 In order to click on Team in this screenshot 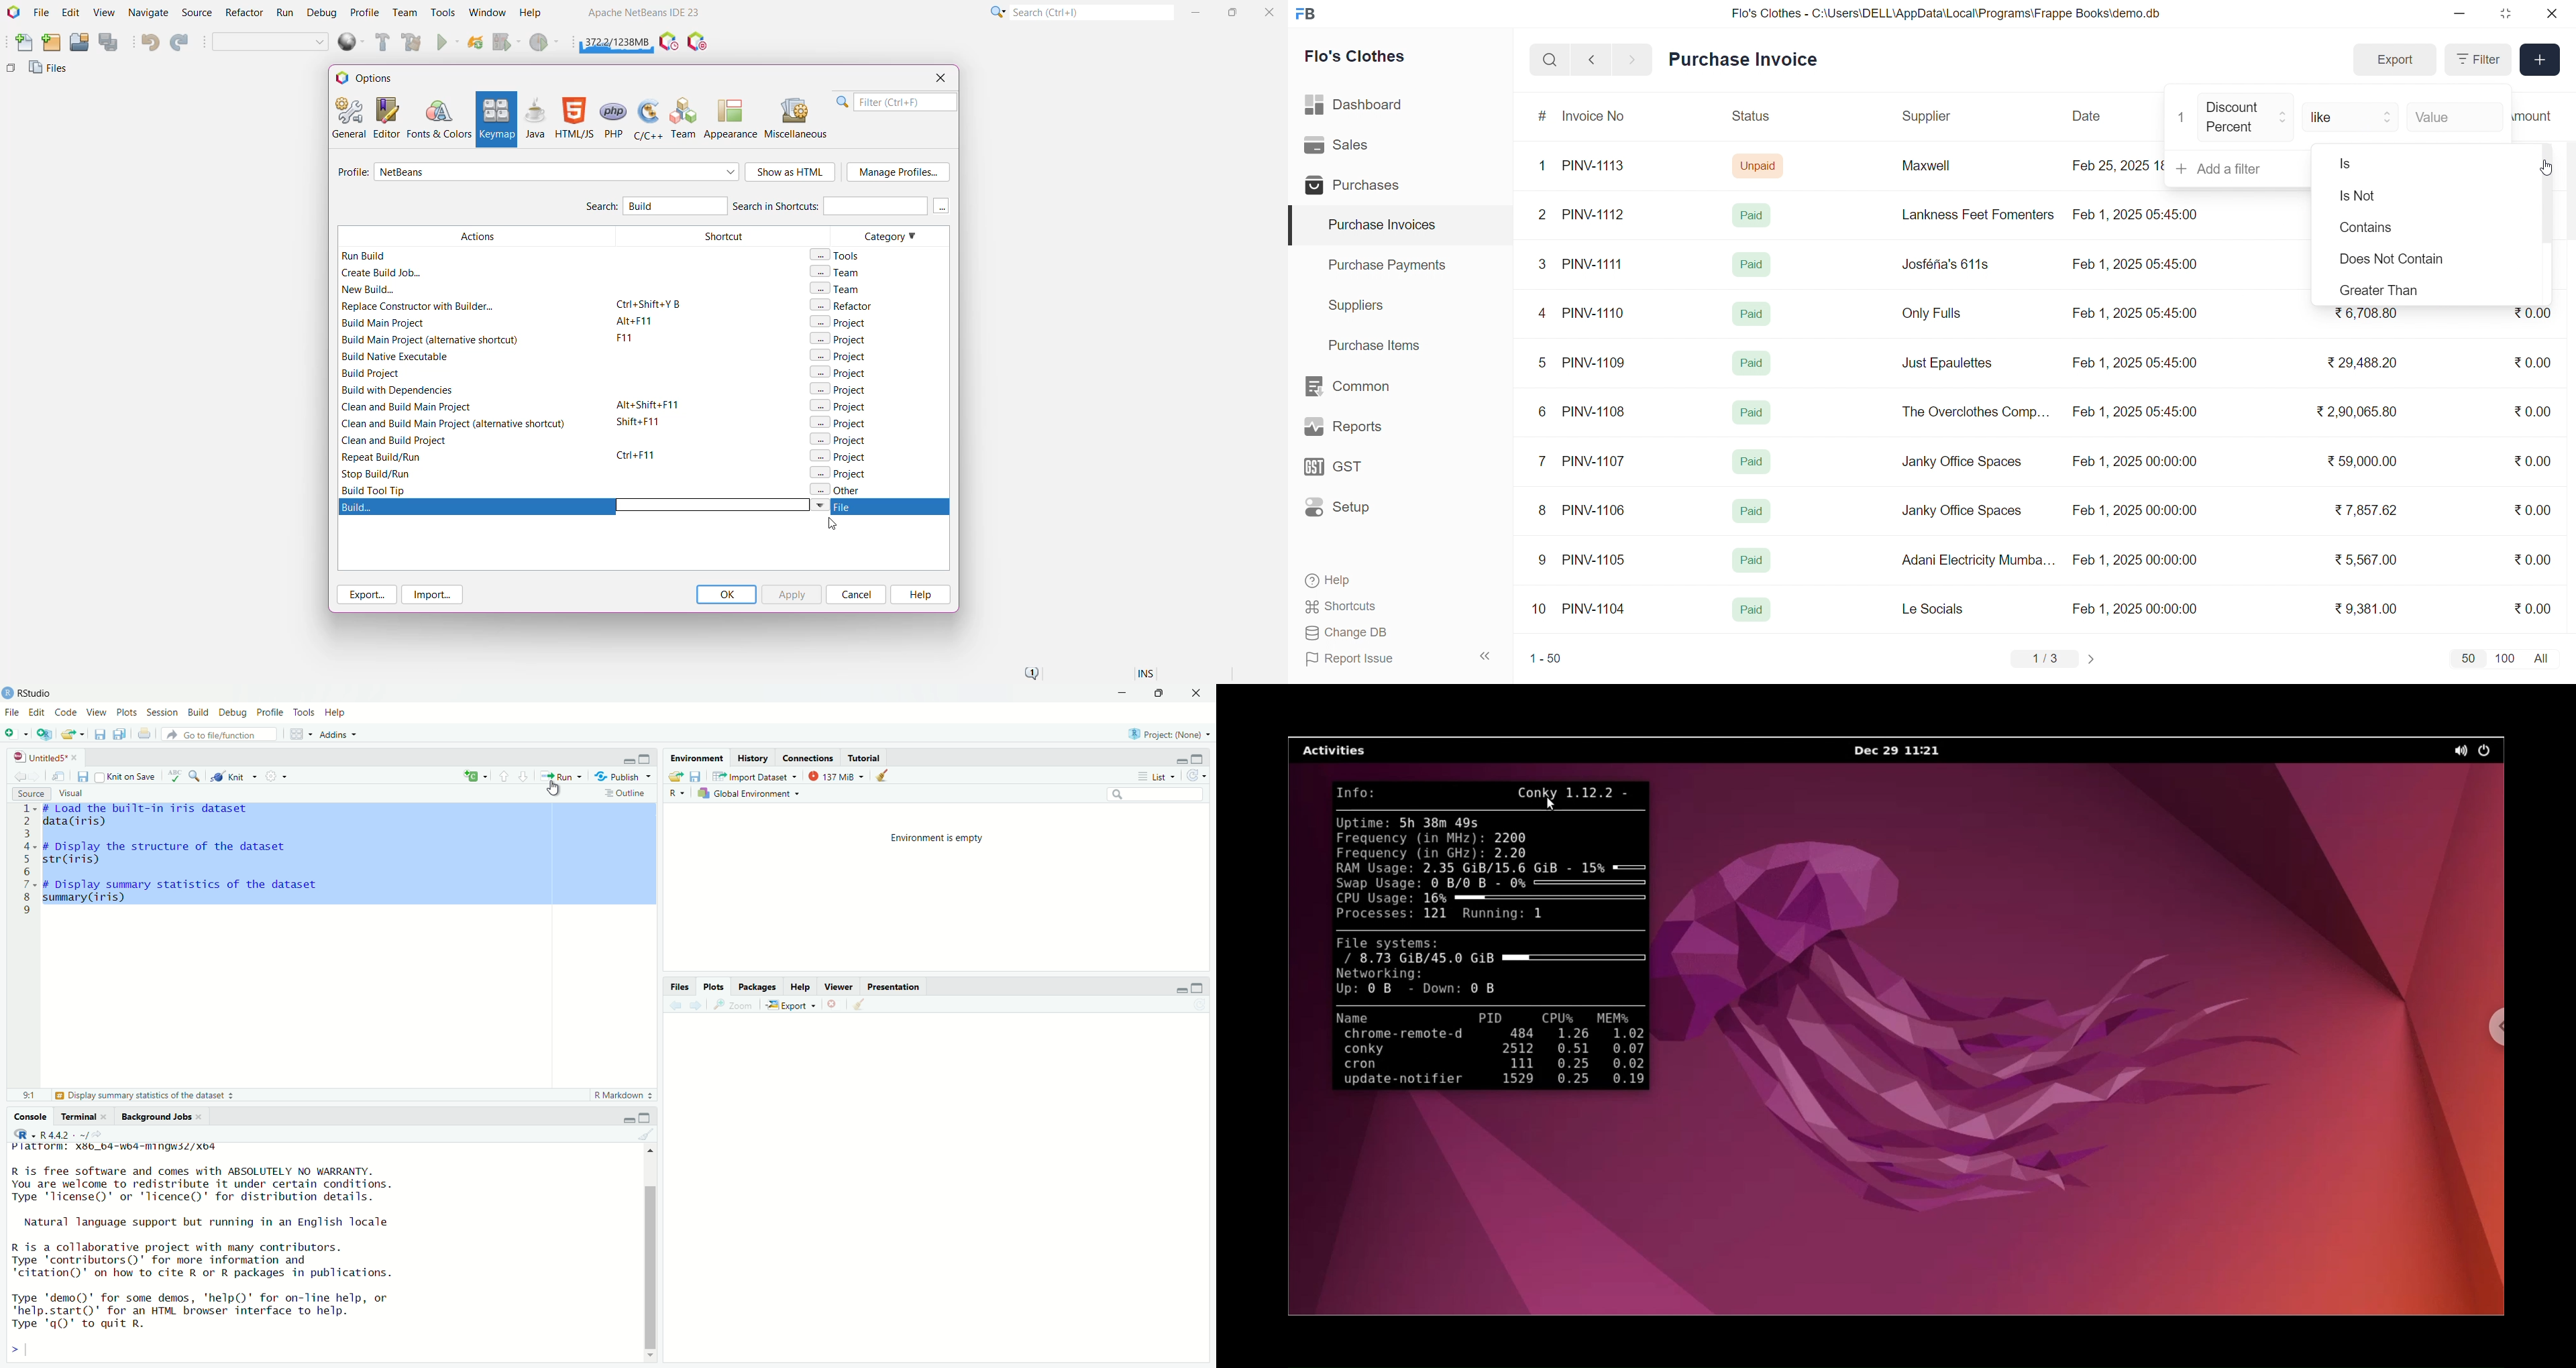, I will do `click(684, 118)`.